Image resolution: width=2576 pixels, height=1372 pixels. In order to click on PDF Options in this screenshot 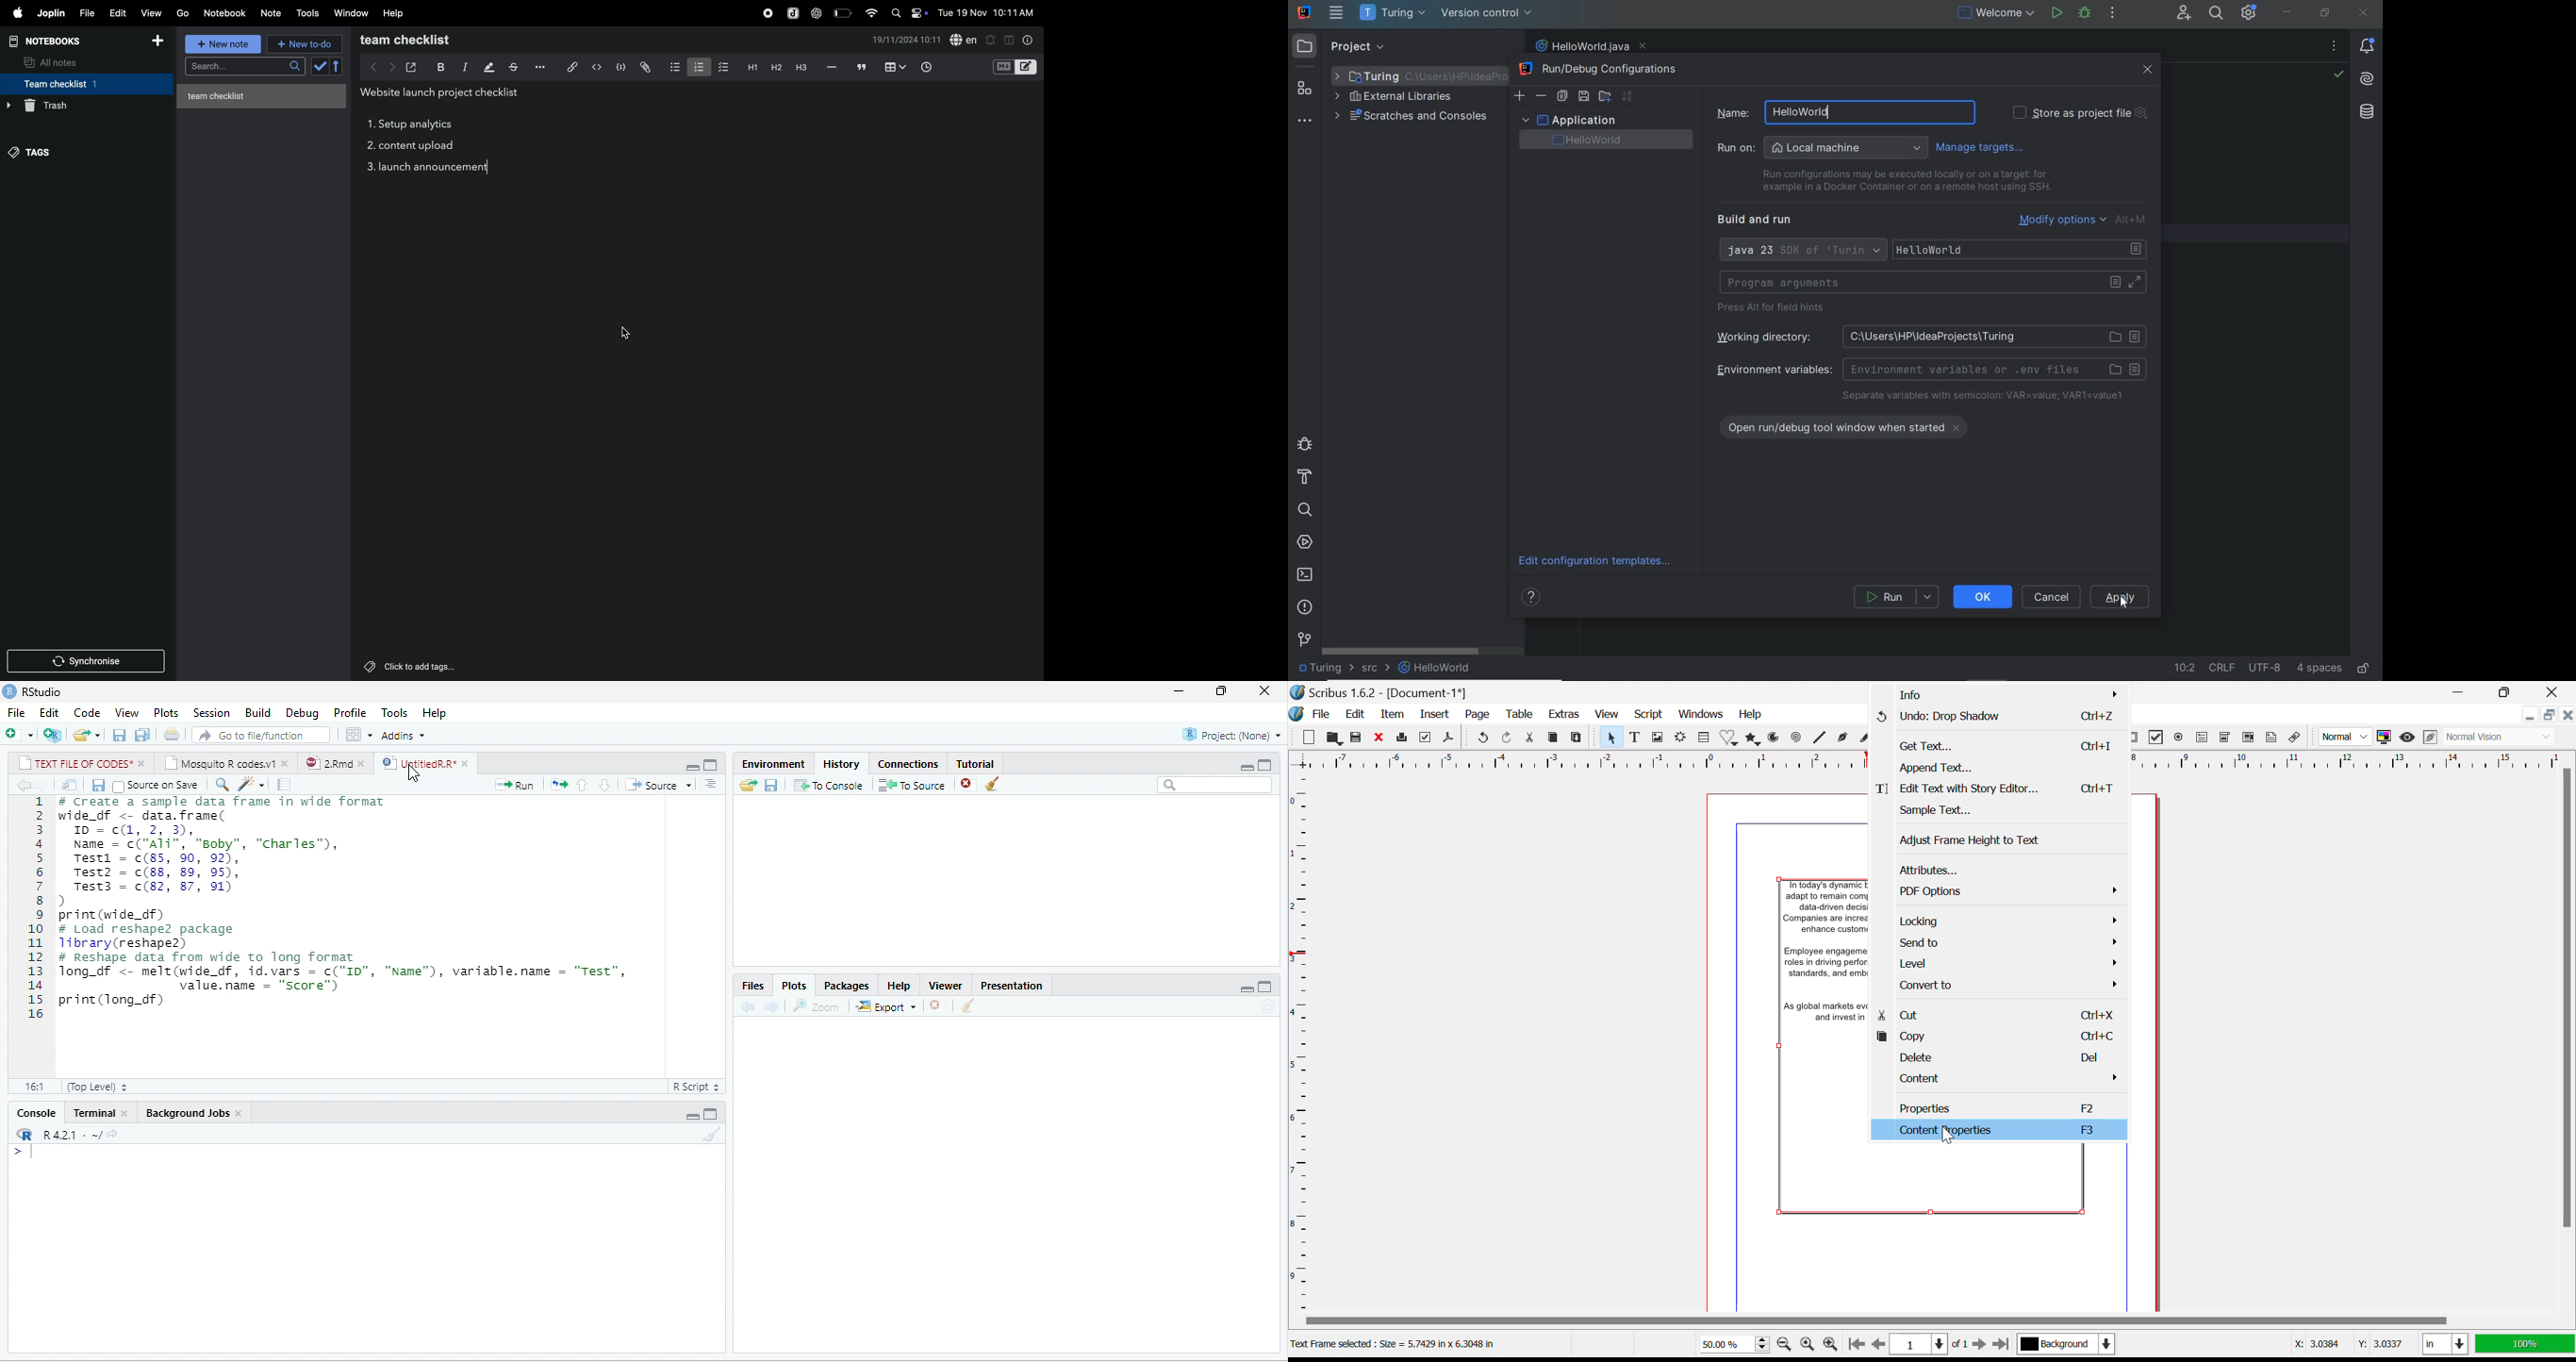, I will do `click(2005, 892)`.